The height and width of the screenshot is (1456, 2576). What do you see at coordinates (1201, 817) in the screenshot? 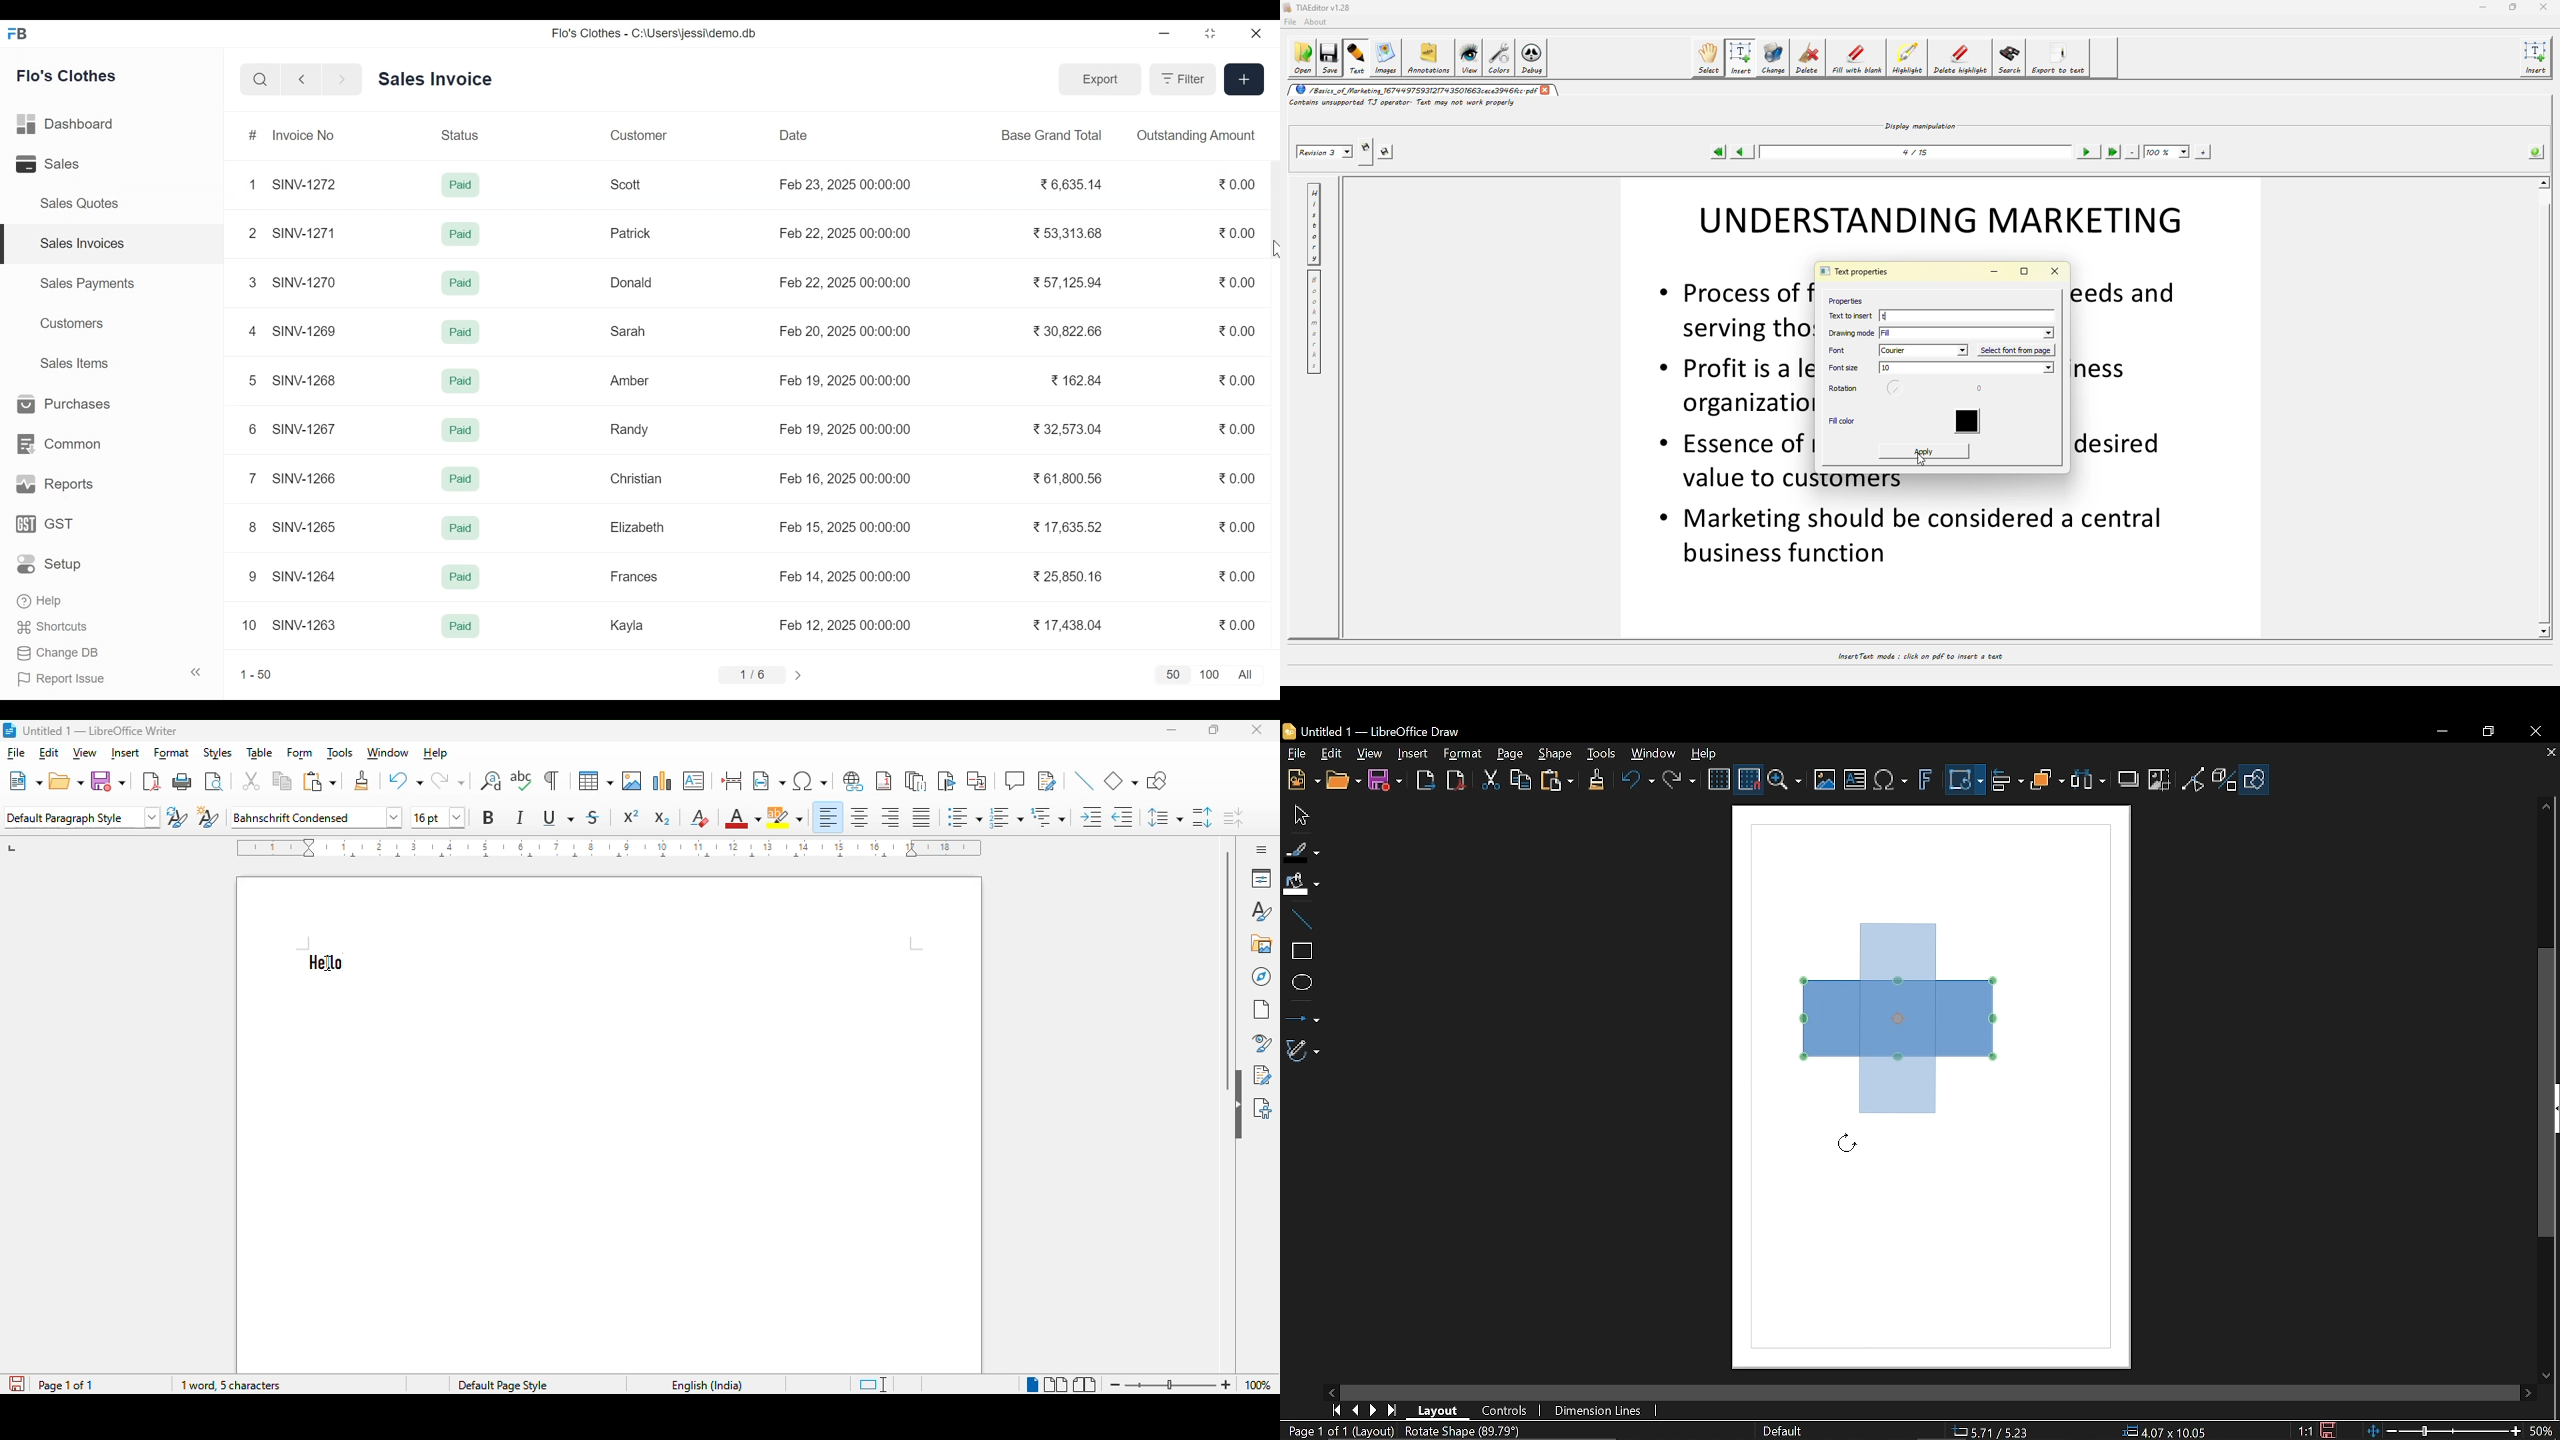
I see `increase paragraph spacing` at bounding box center [1201, 817].